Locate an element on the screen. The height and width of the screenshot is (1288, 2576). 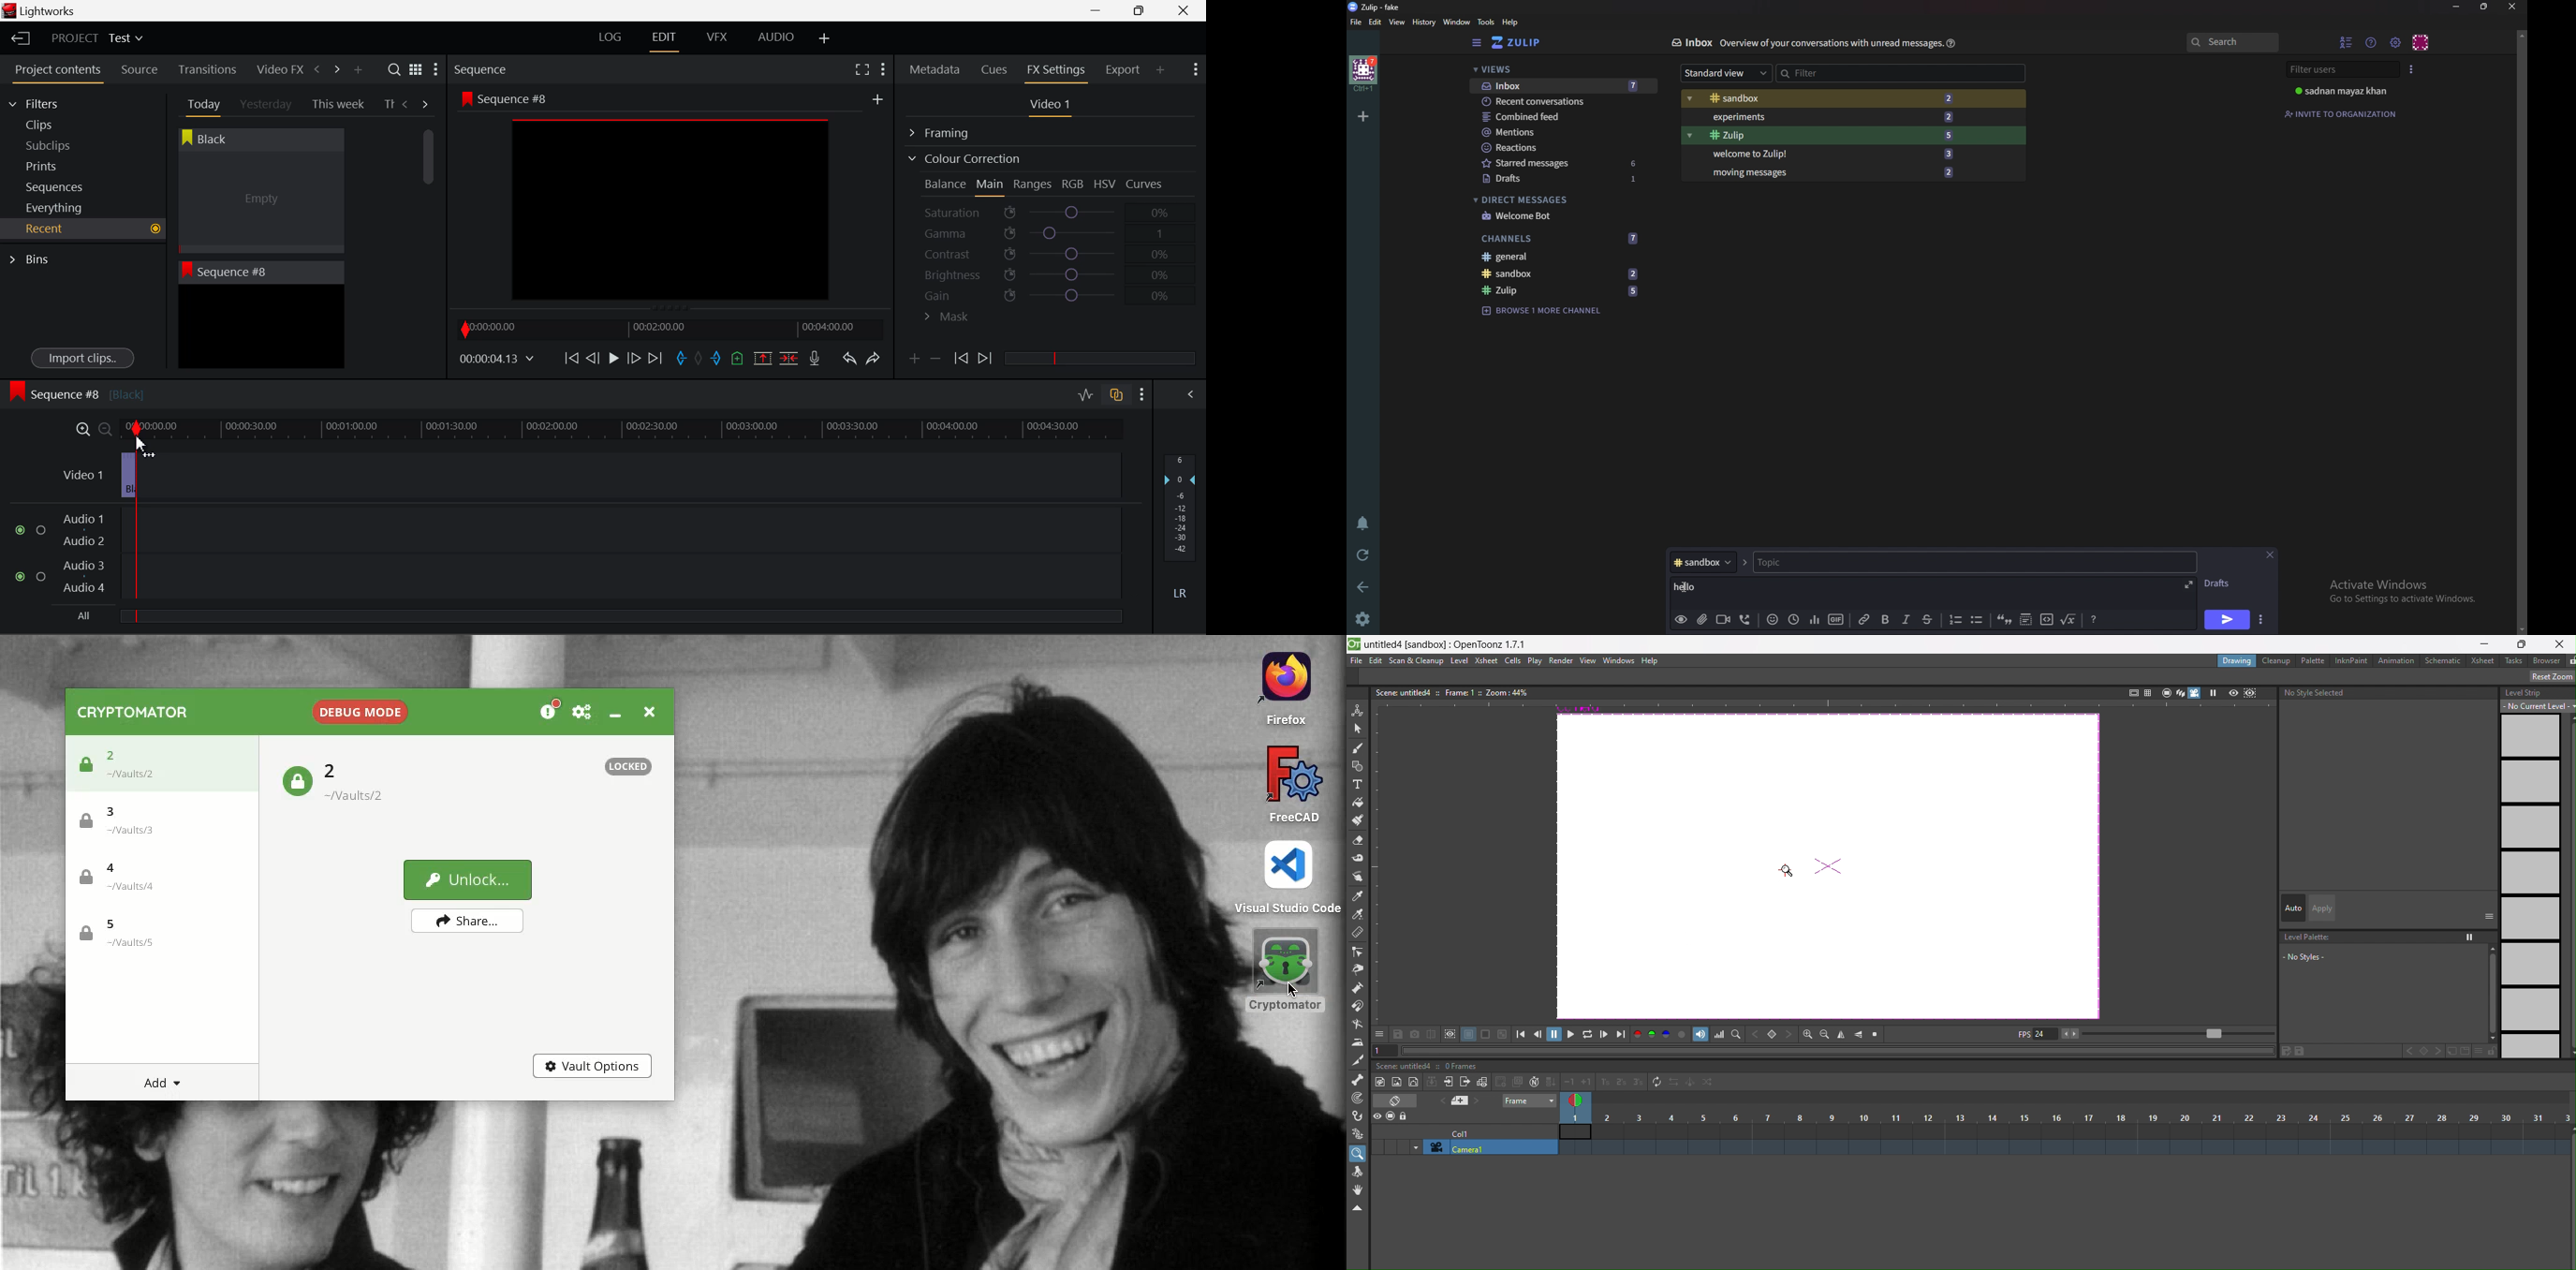
Subclips is located at coordinates (60, 145).